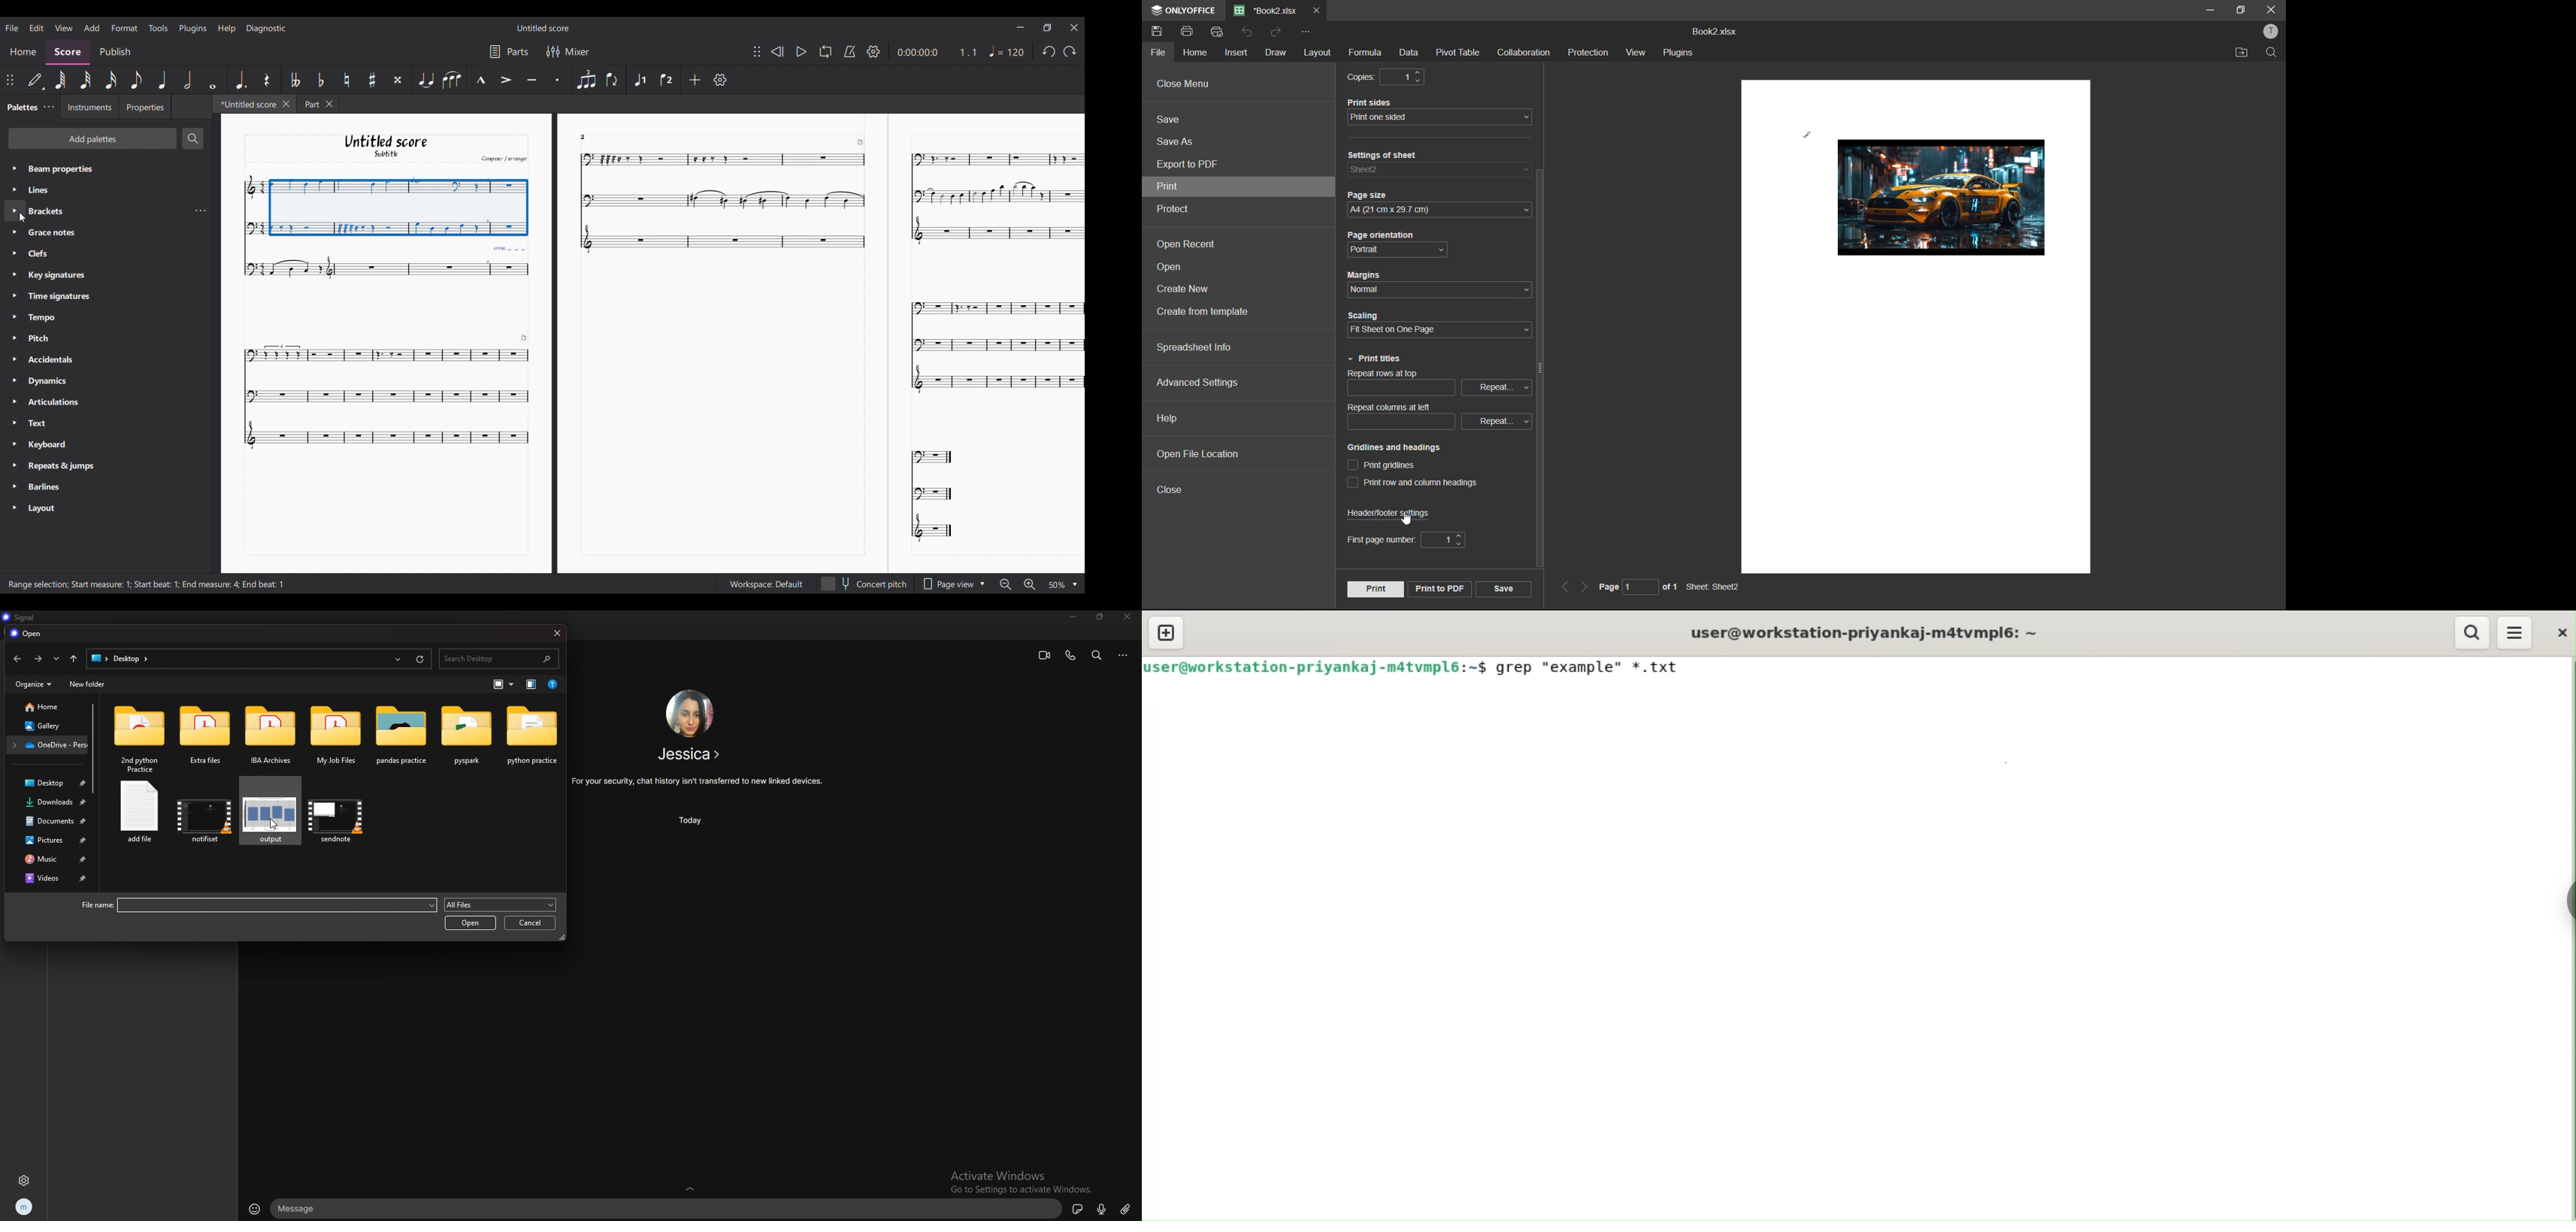  I want to click on all files, so click(501, 904).